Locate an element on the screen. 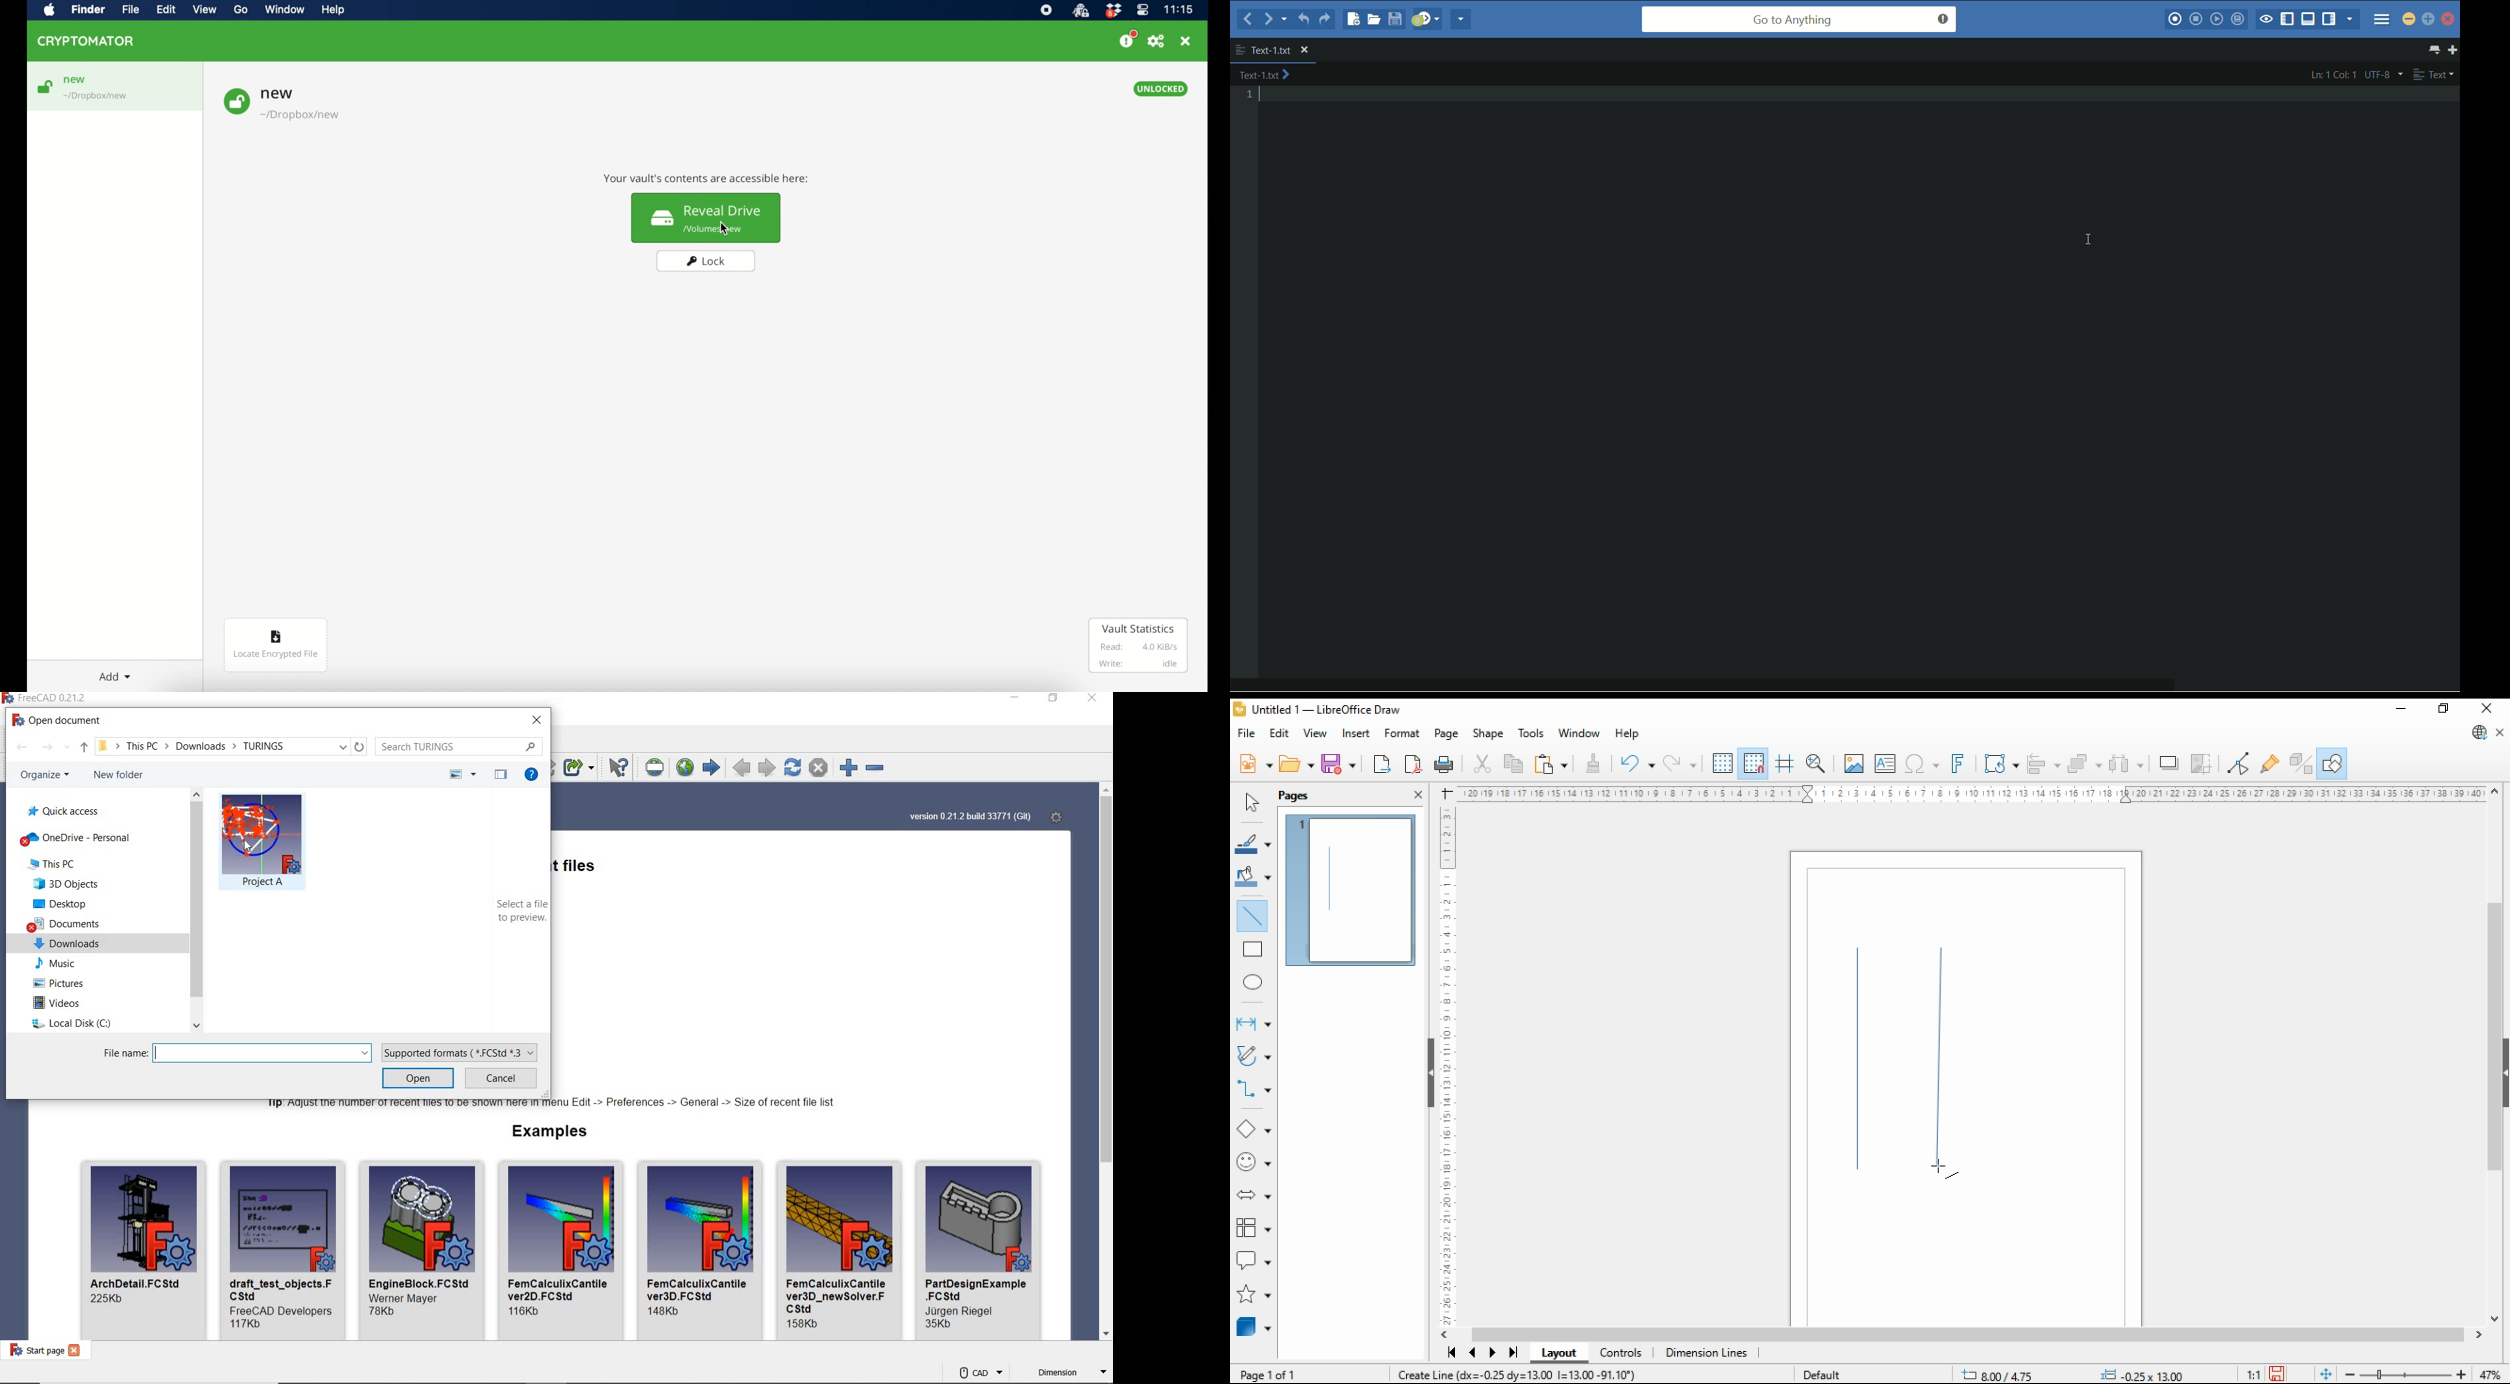 The width and height of the screenshot is (2520, 1400). help is located at coordinates (333, 10).